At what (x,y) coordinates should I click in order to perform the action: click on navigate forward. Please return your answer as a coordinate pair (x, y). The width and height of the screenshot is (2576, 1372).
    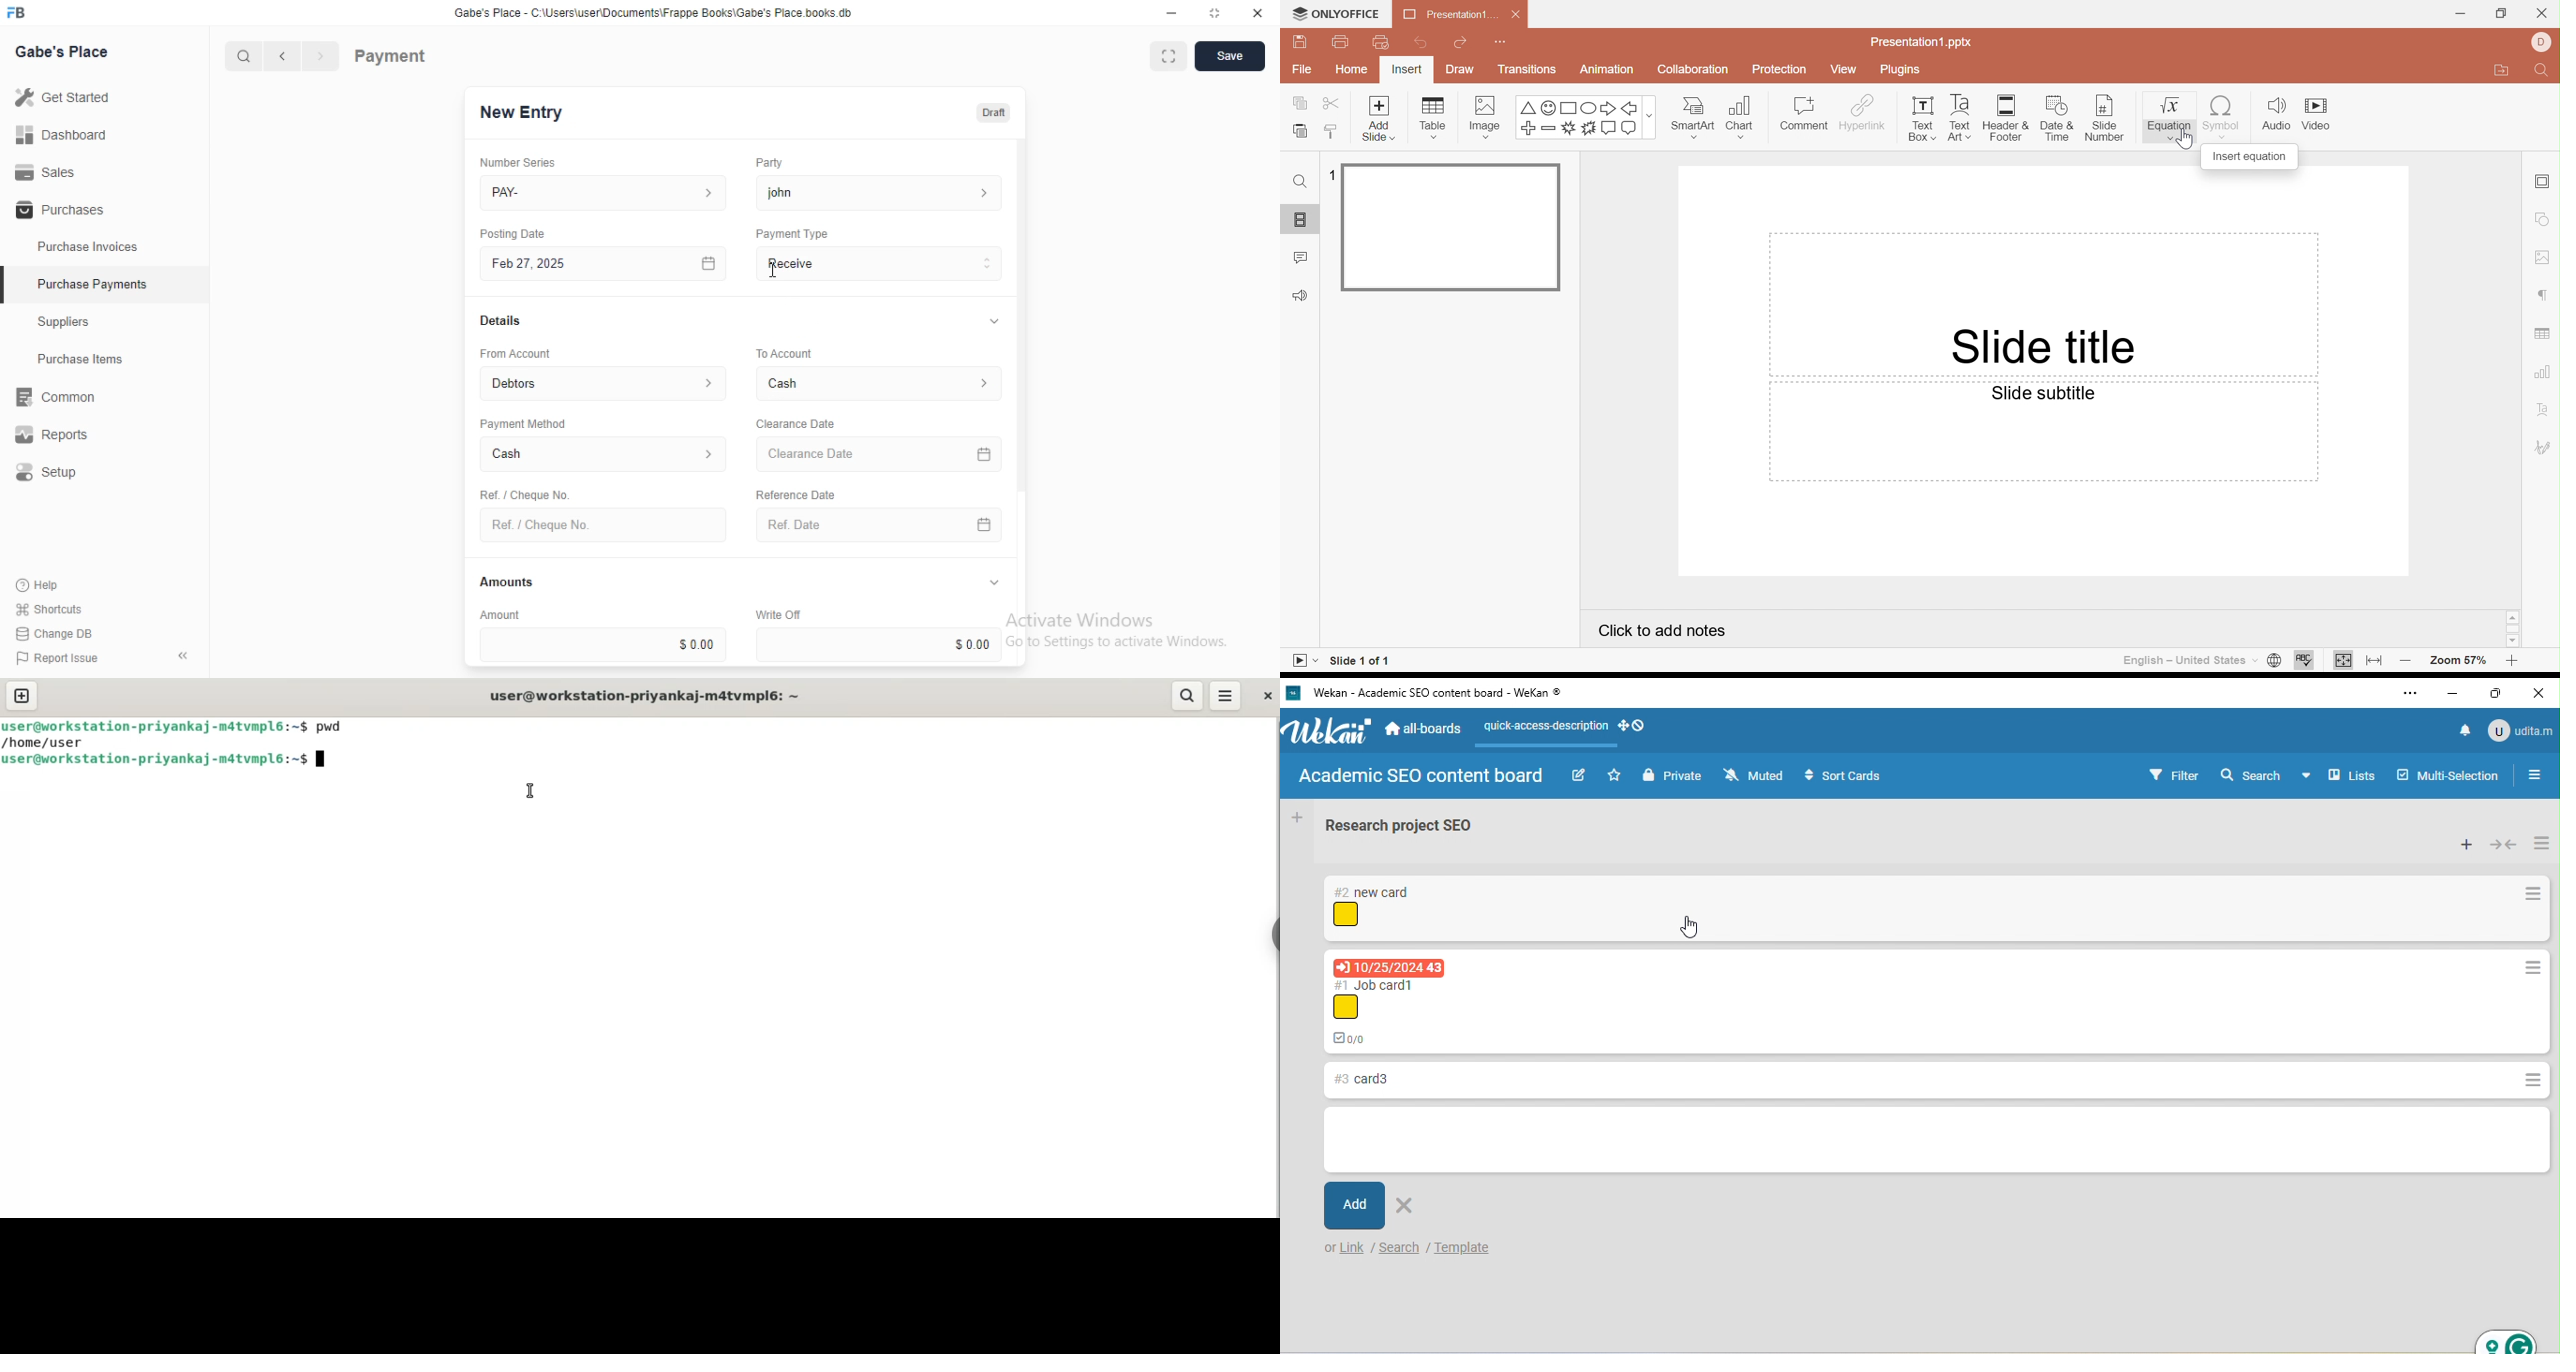
    Looking at the image, I should click on (322, 57).